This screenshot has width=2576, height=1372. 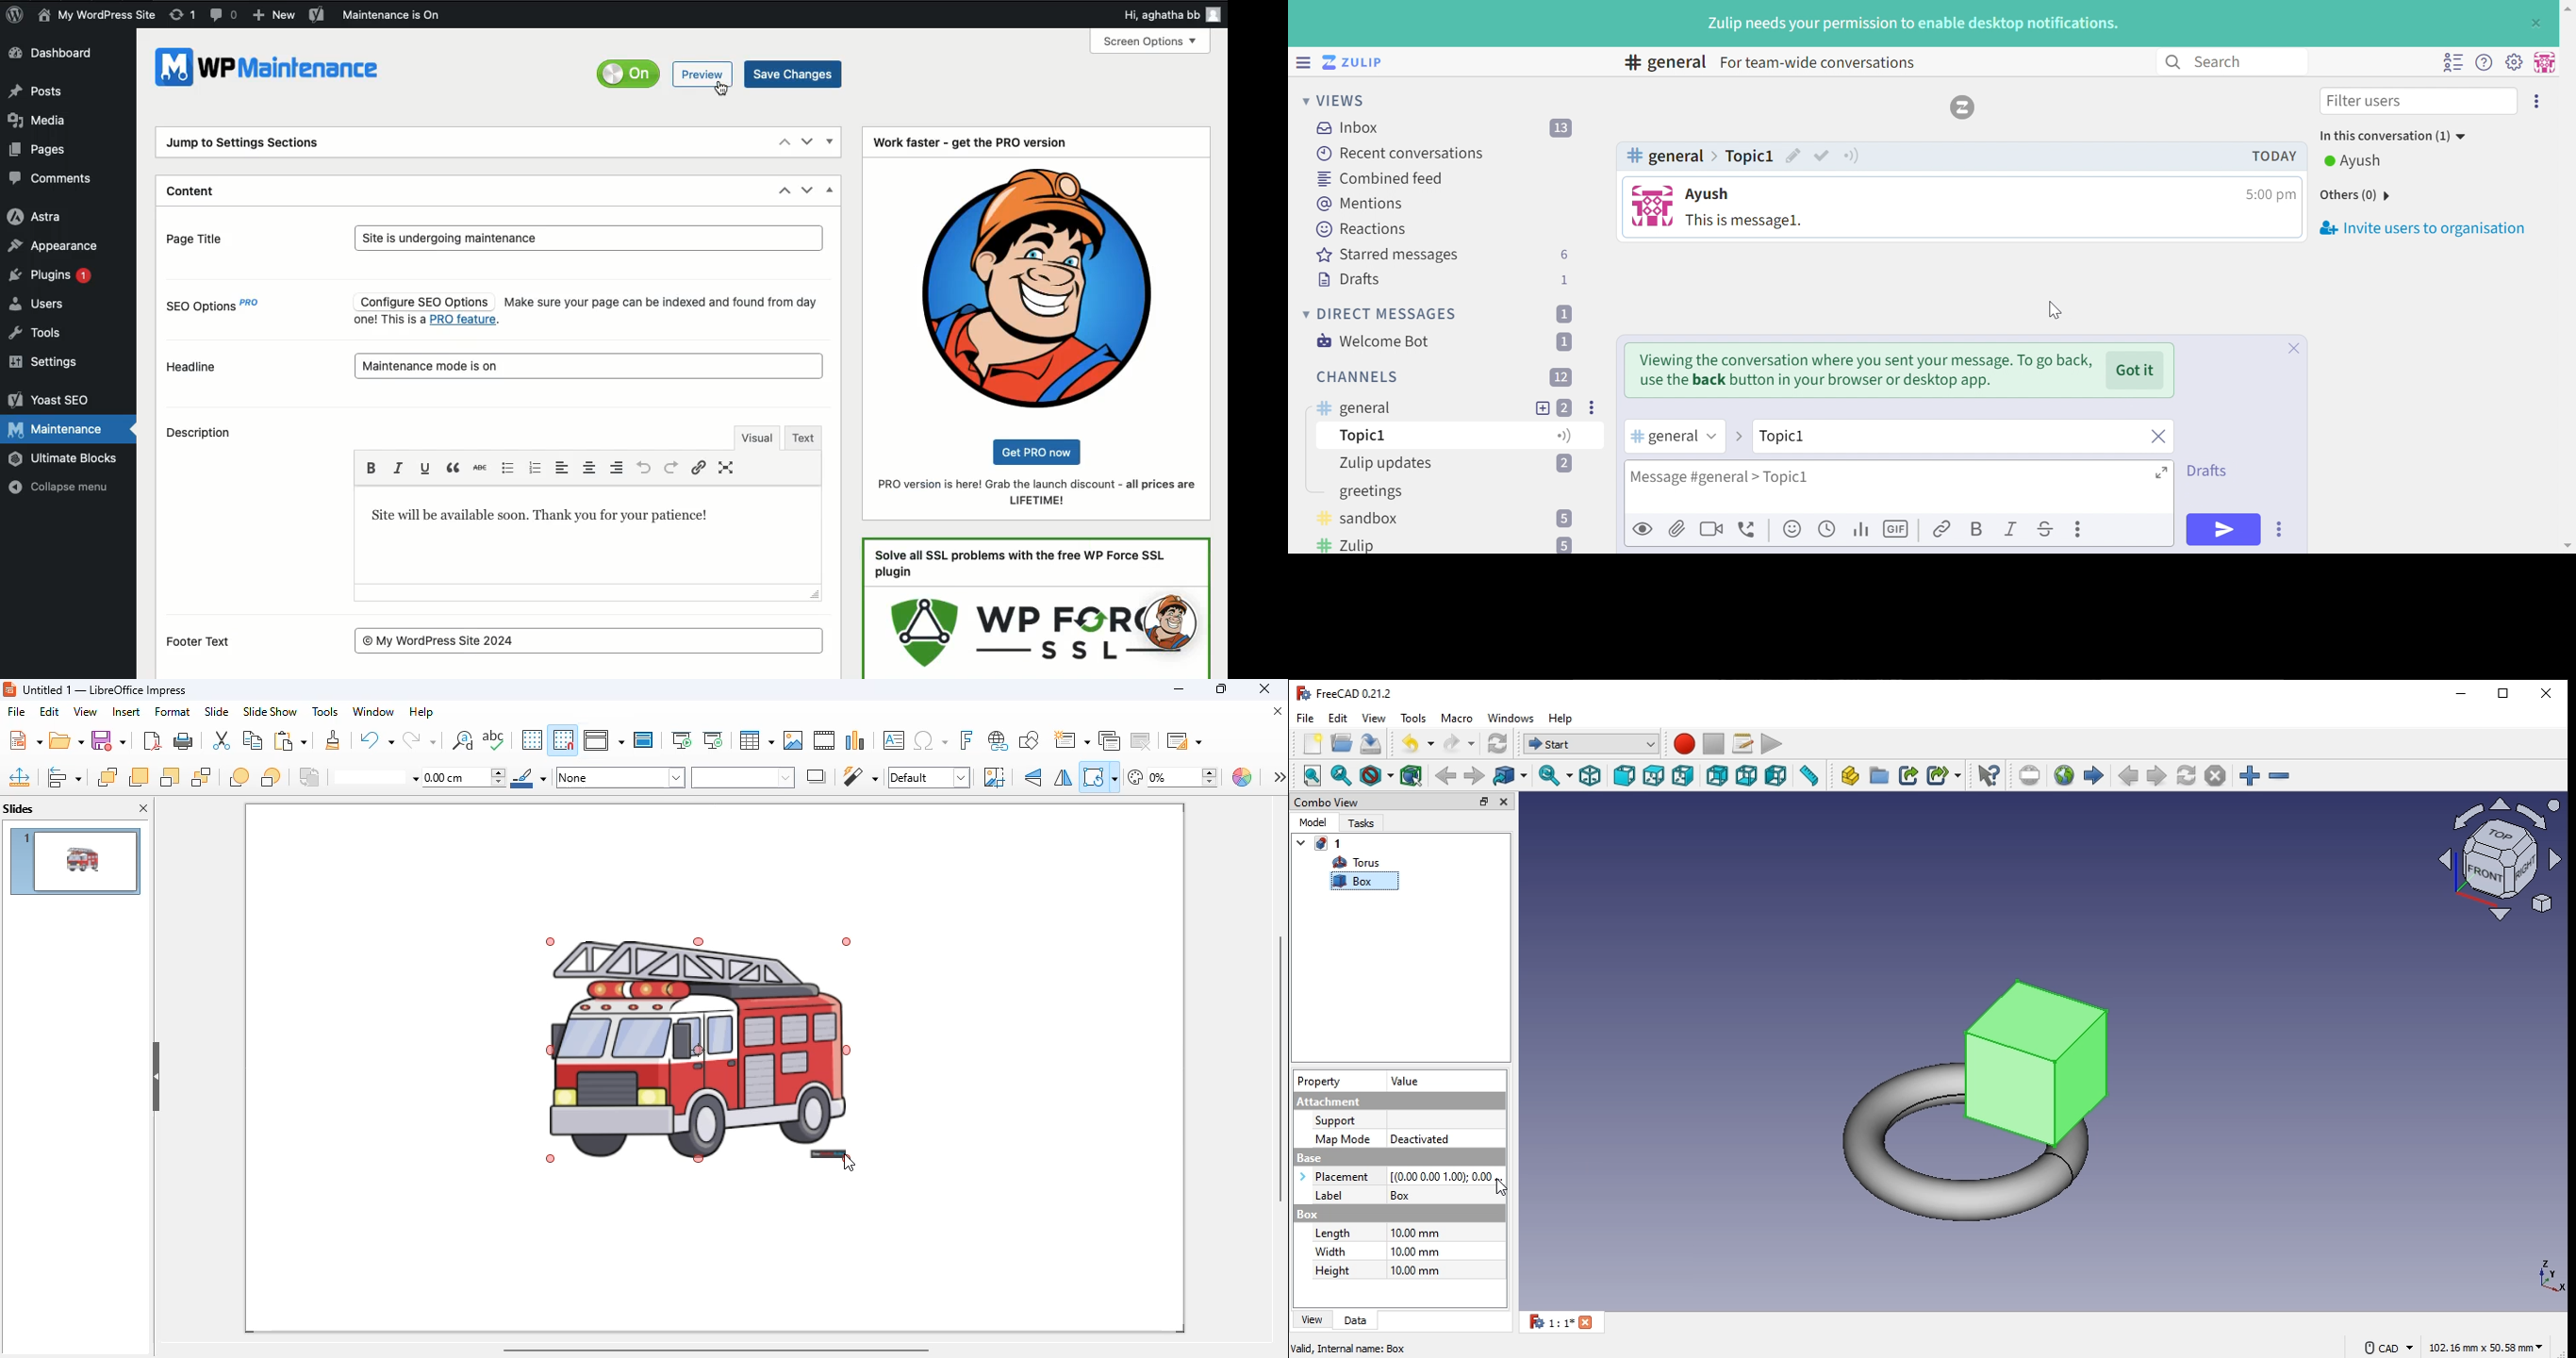 What do you see at coordinates (564, 739) in the screenshot?
I see `snap to grid` at bounding box center [564, 739].